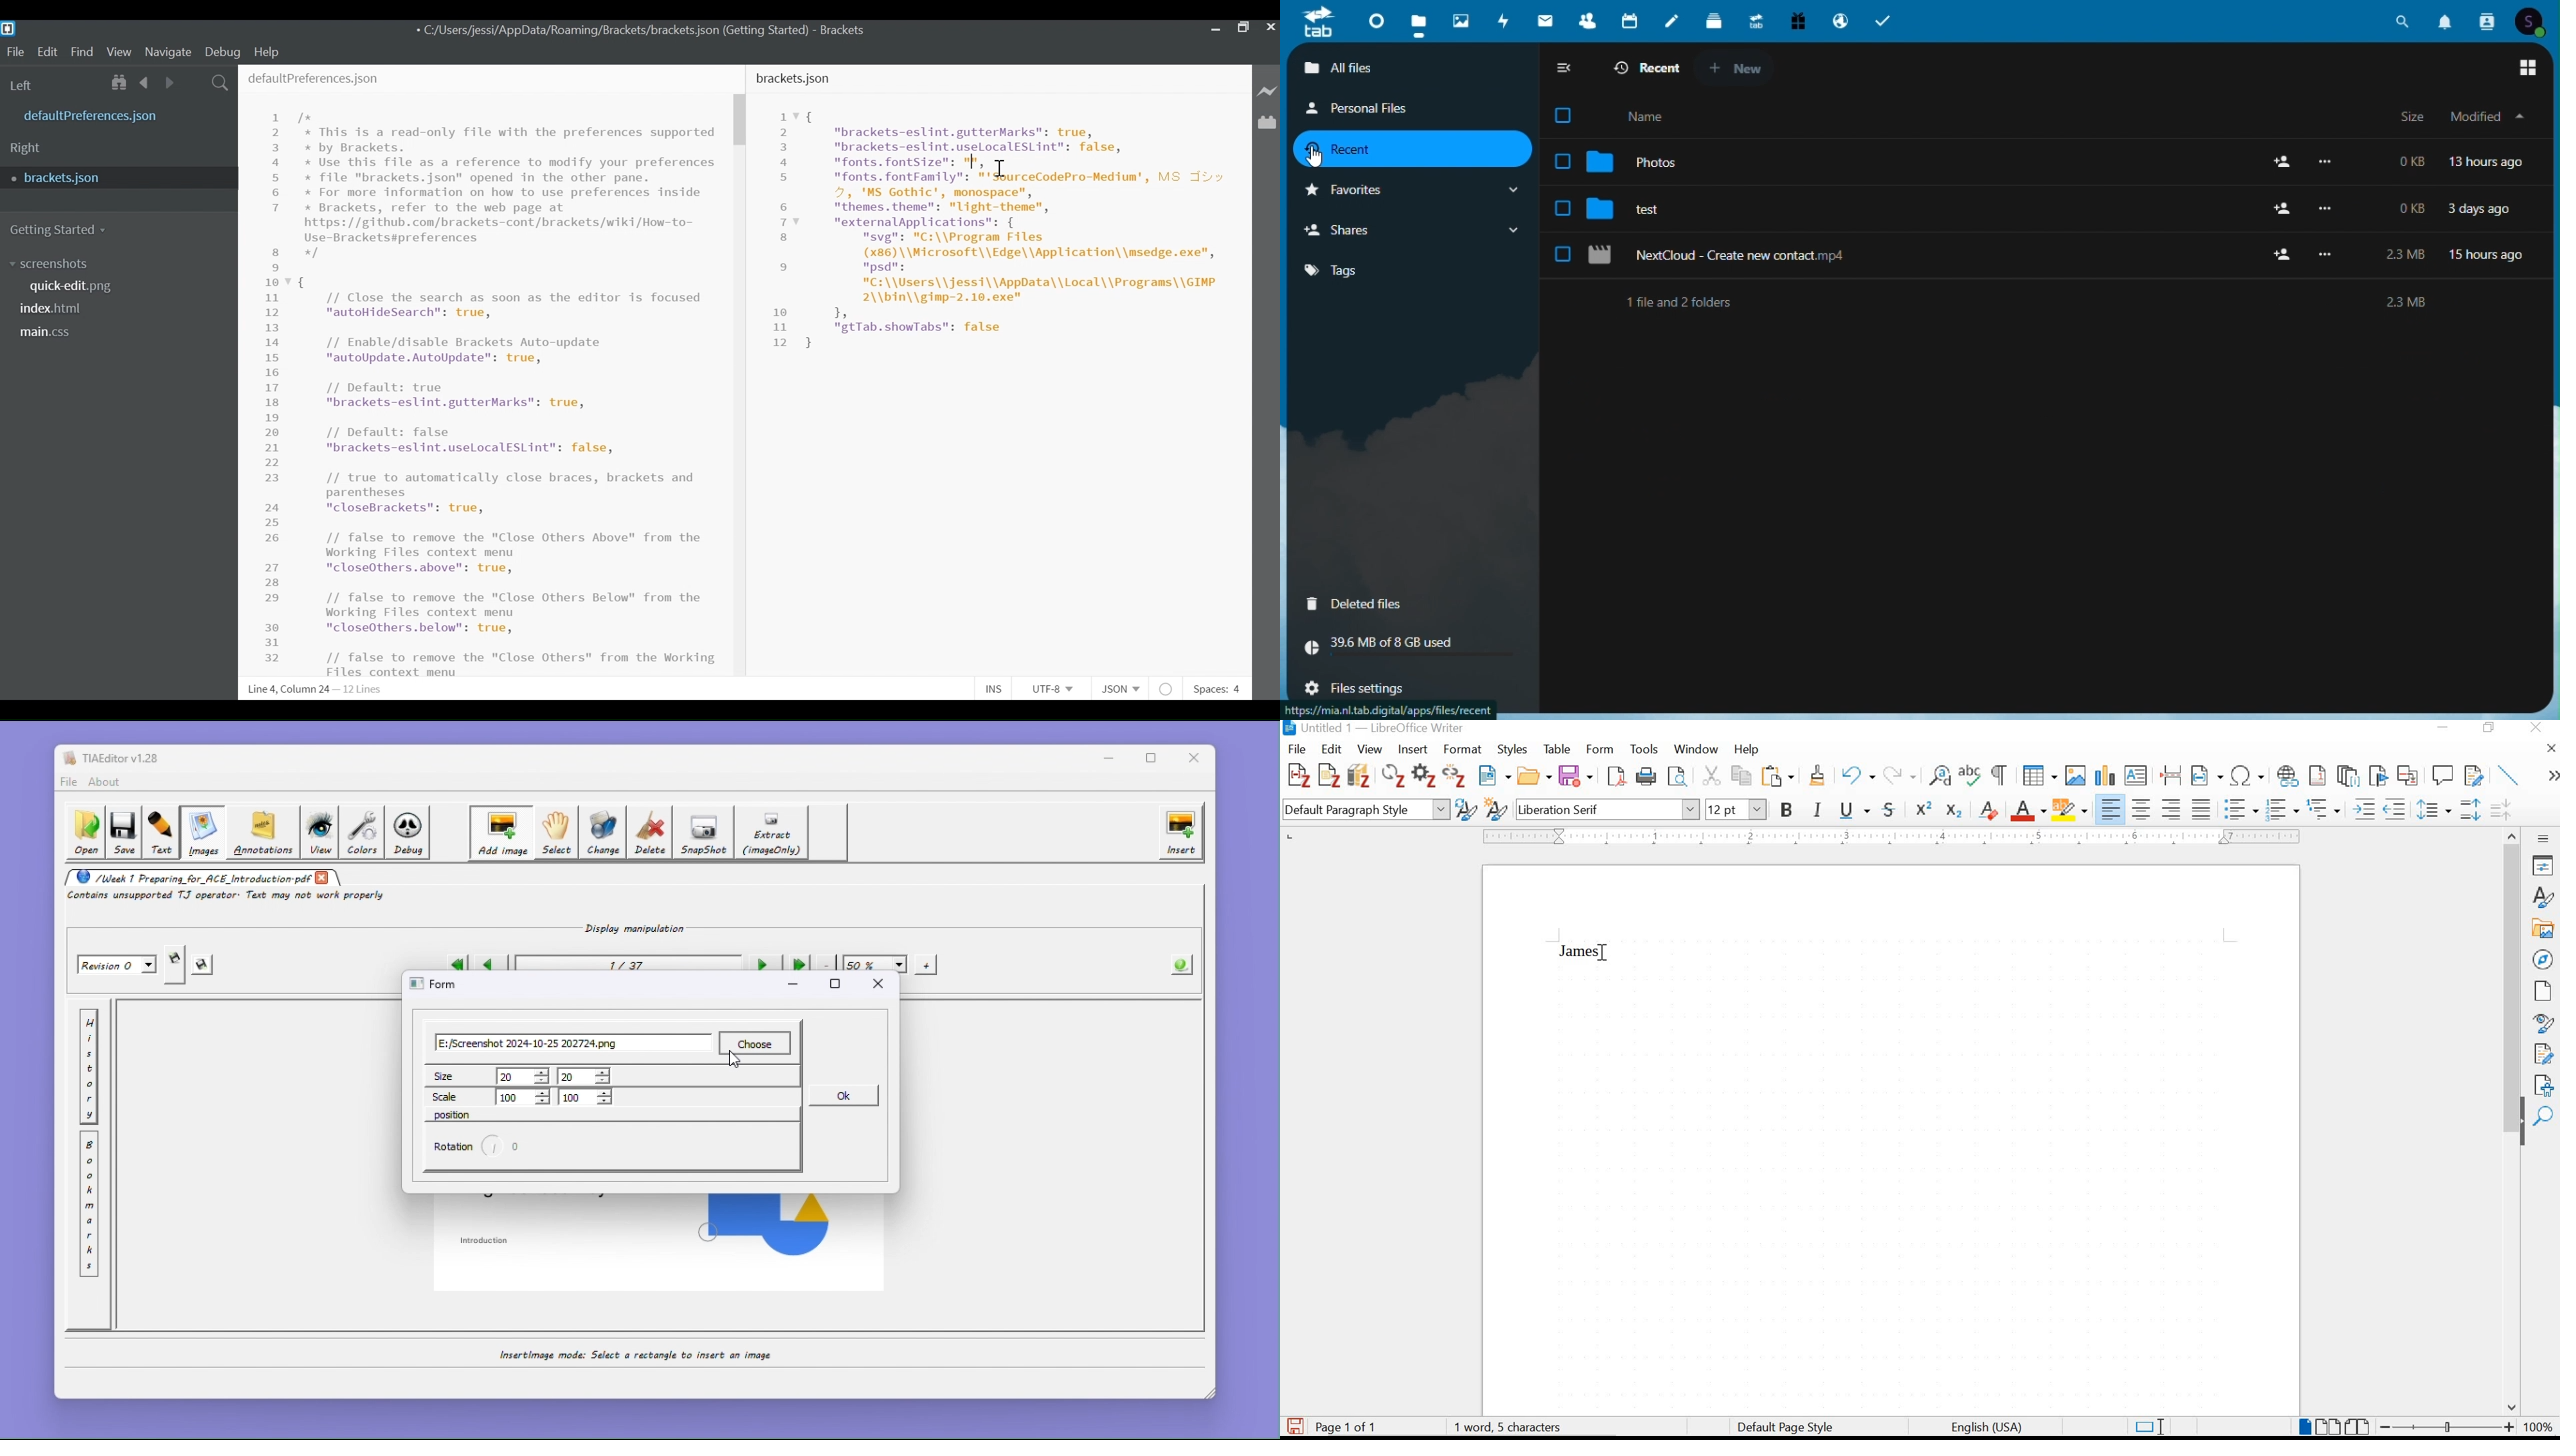 The width and height of the screenshot is (2576, 1456). What do you see at coordinates (95, 117) in the screenshot?
I see `defaultPreference.json File` at bounding box center [95, 117].